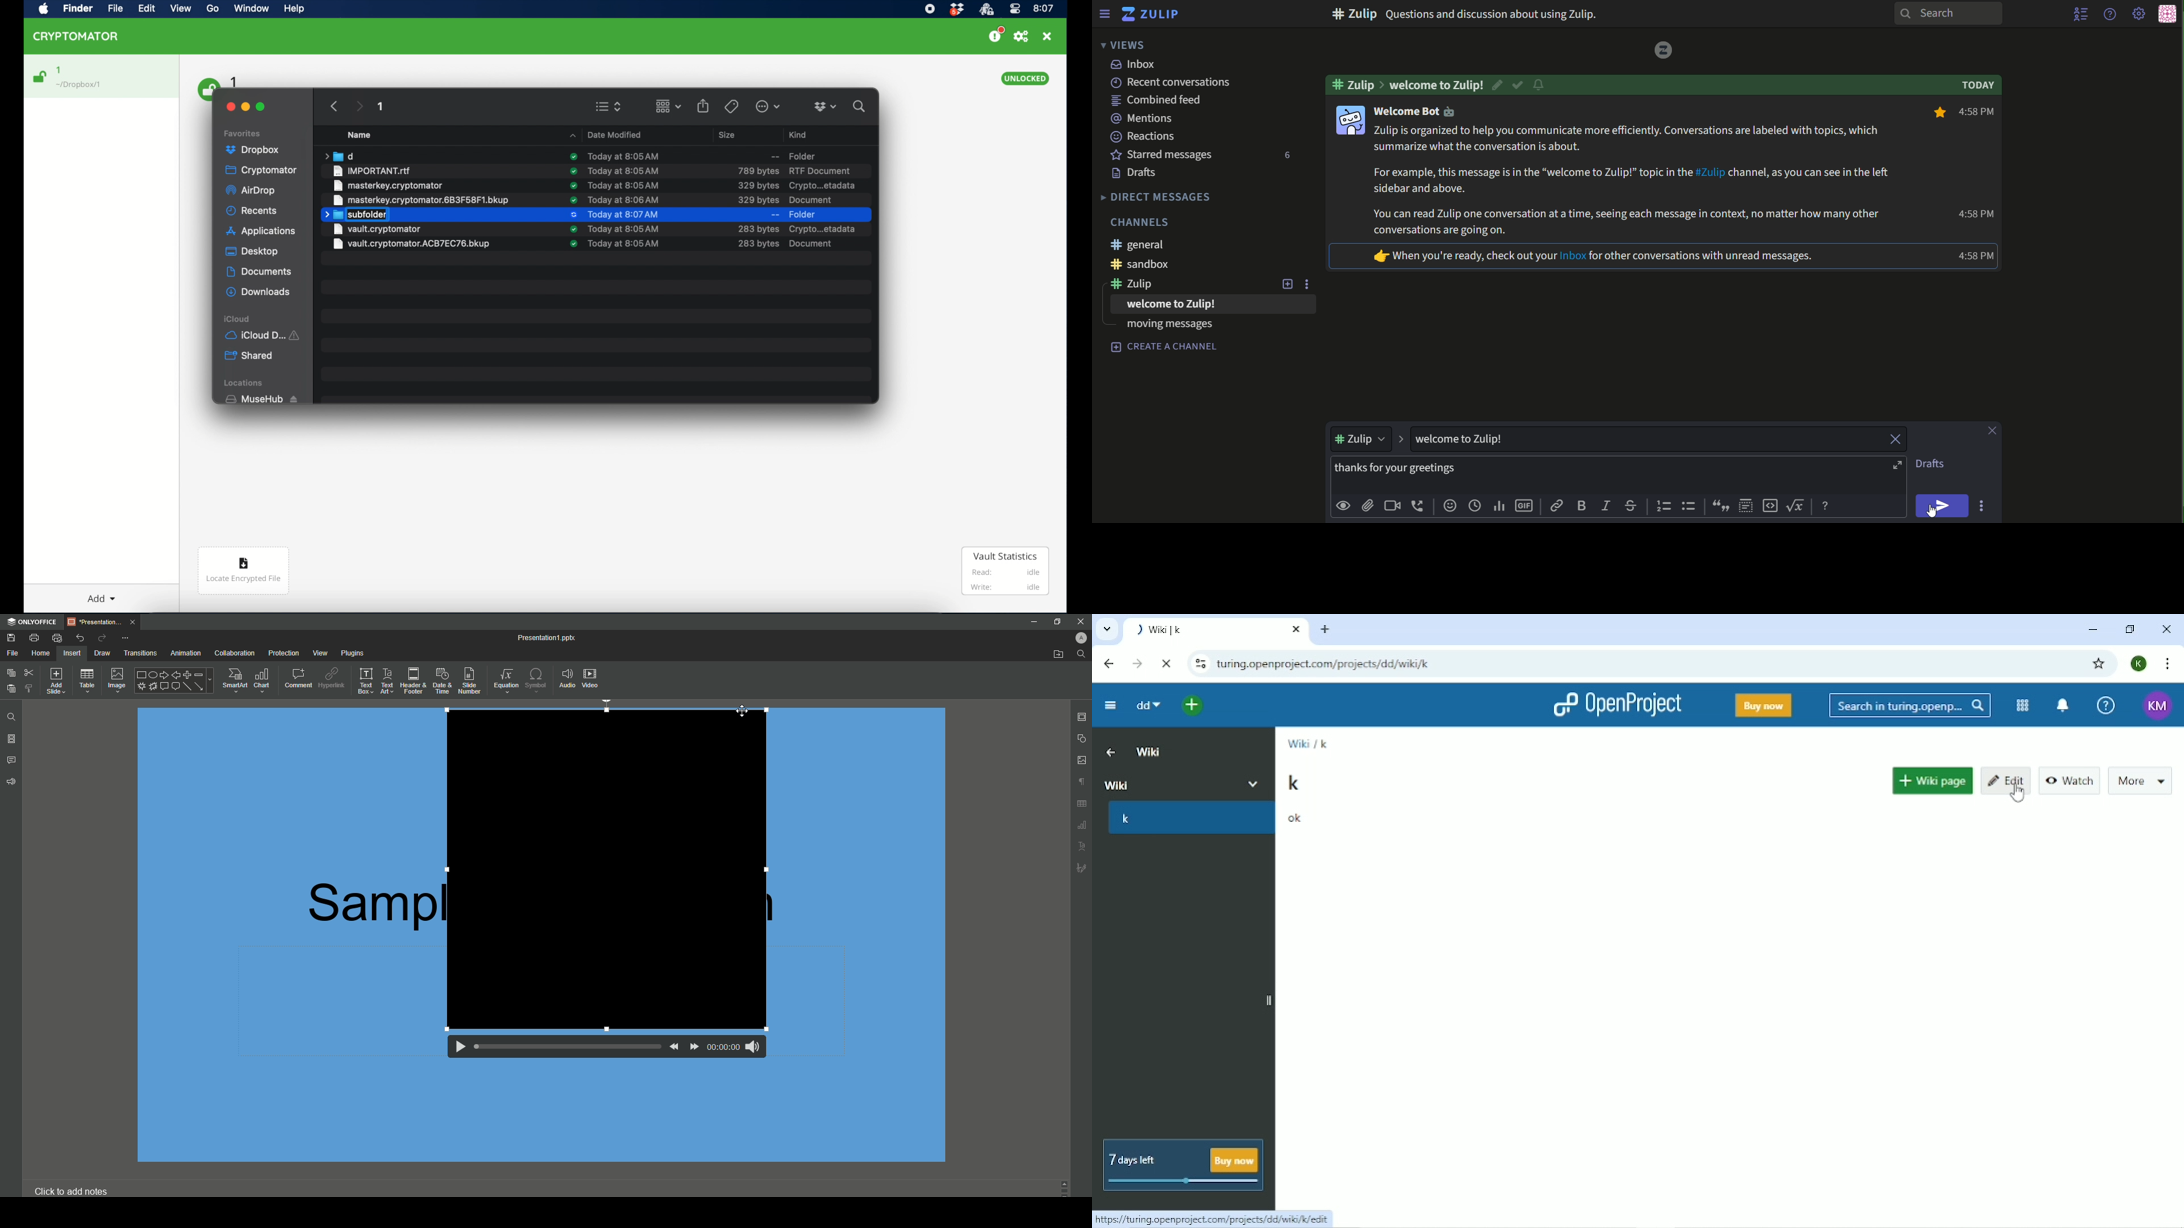 The height and width of the screenshot is (1232, 2184). I want to click on Insert, so click(71, 653).